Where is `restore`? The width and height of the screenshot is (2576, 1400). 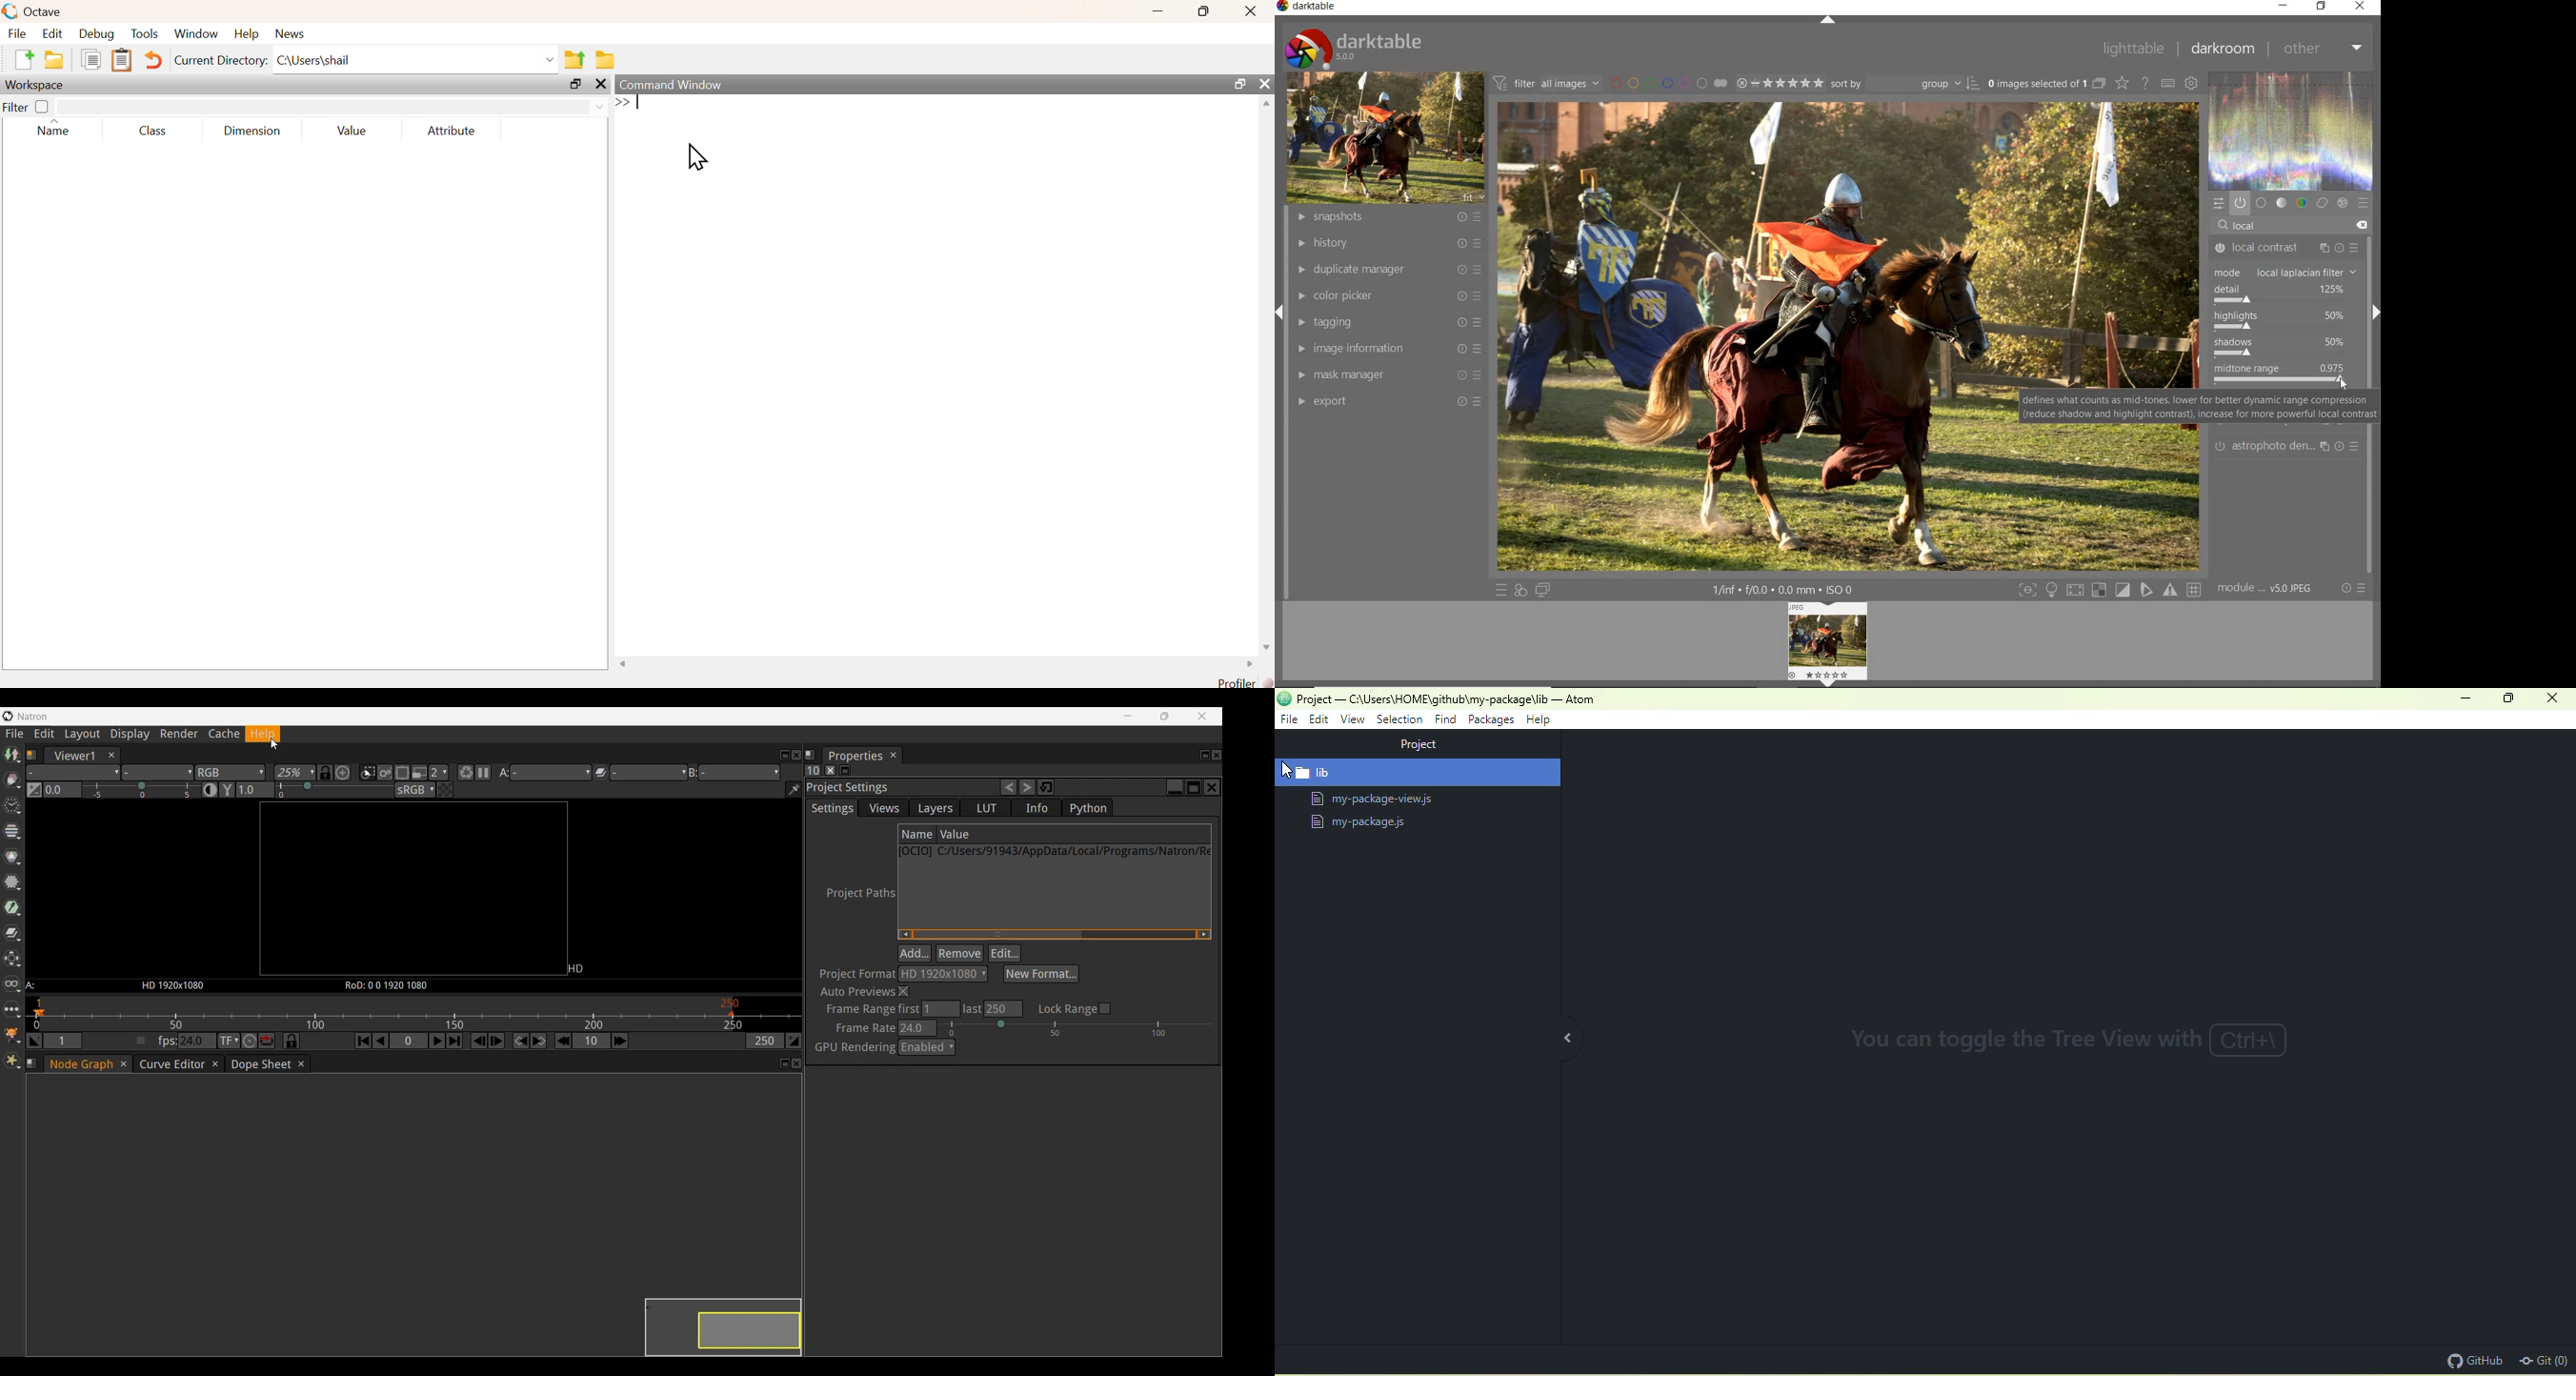 restore is located at coordinates (2323, 8).